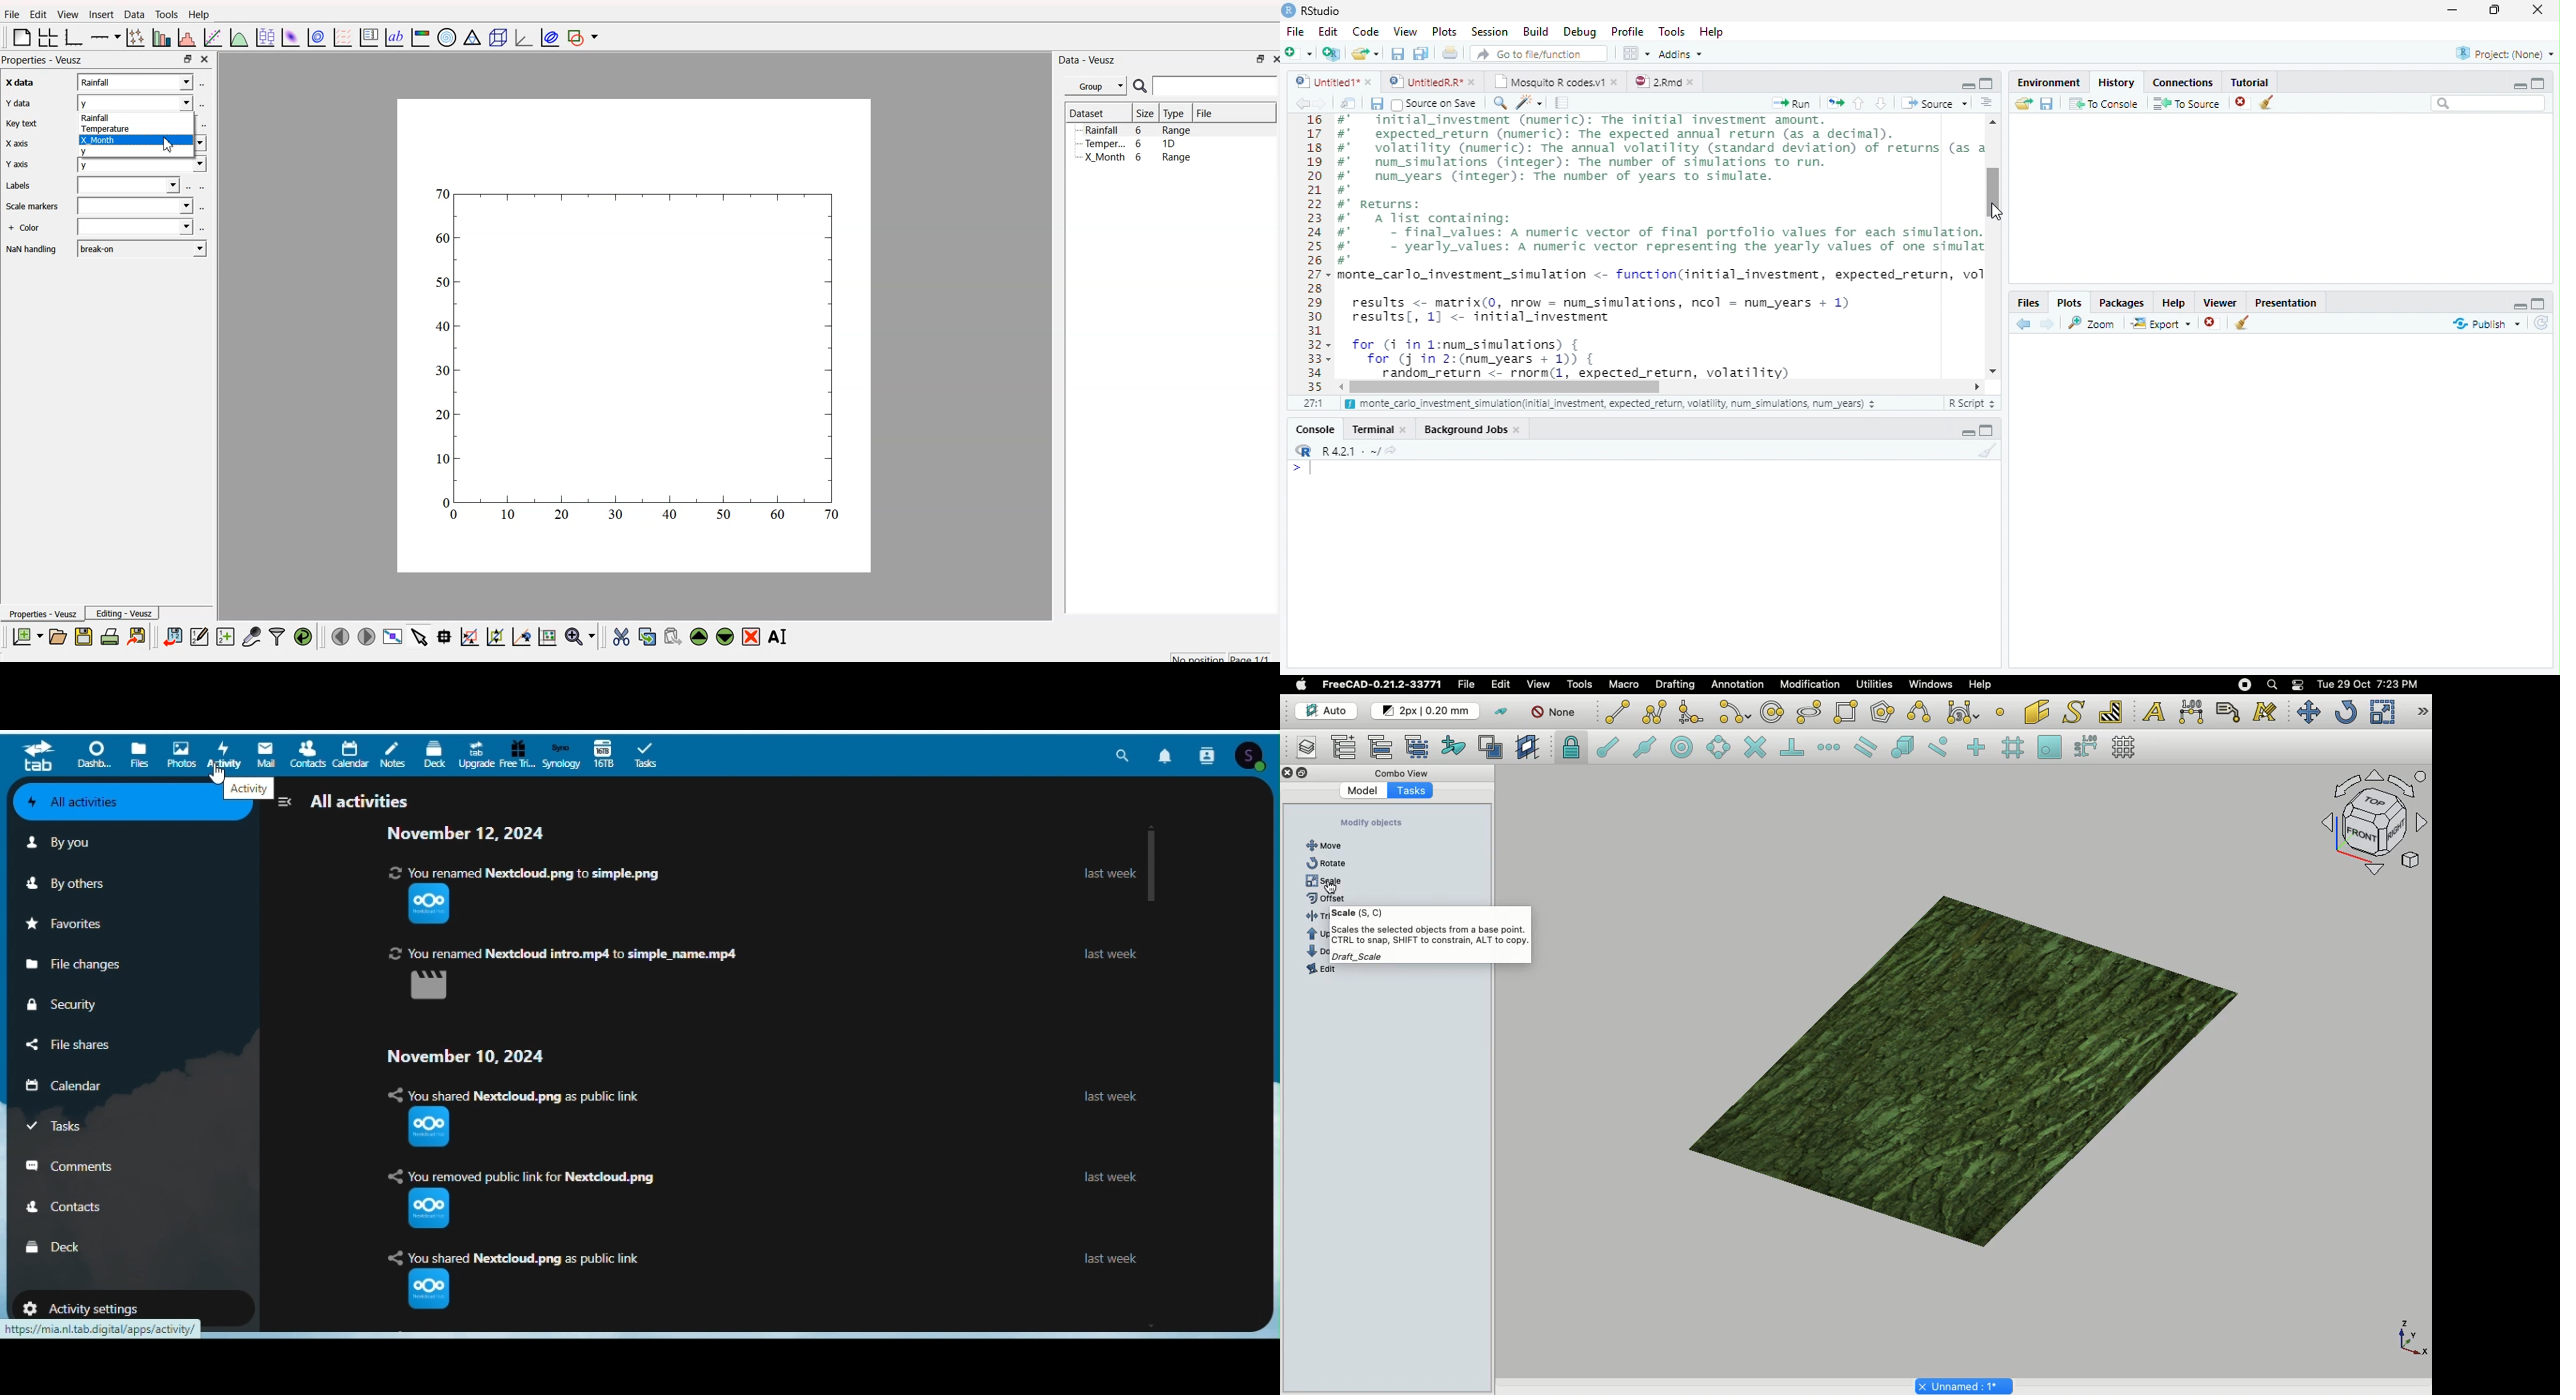 The image size is (2576, 1400). Describe the element at coordinates (182, 754) in the screenshot. I see `Photos` at that location.